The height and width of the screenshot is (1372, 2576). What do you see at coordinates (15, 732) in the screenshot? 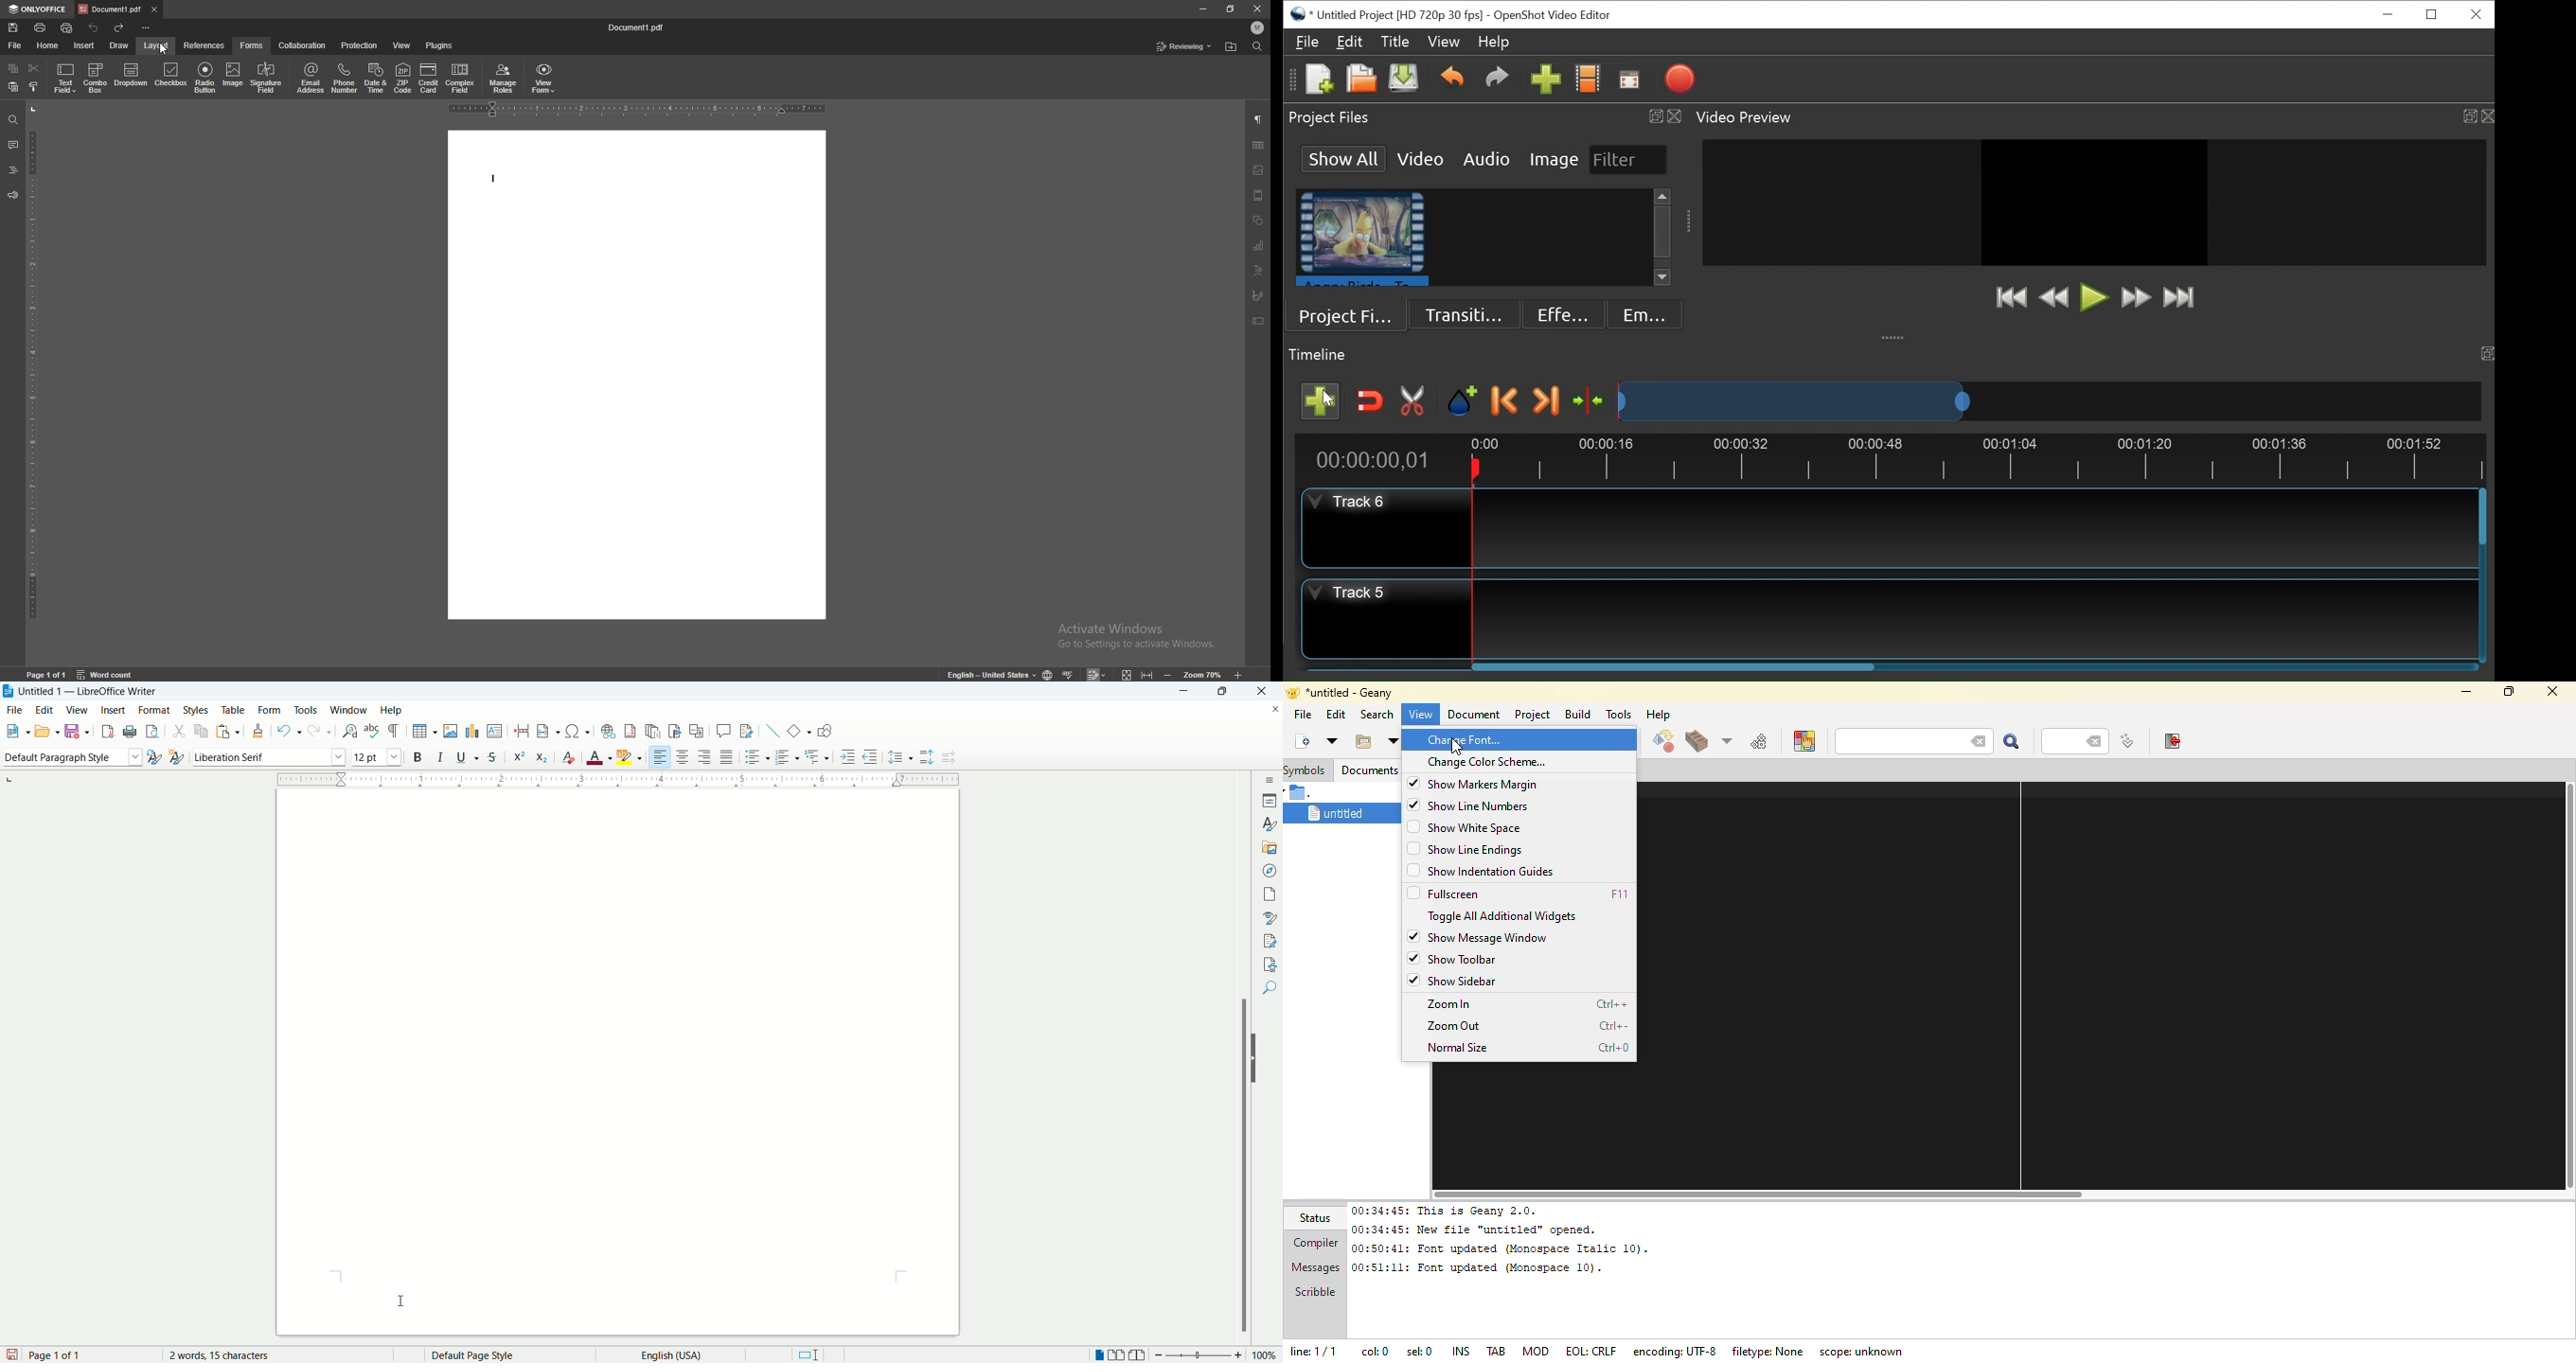
I see `open` at bounding box center [15, 732].